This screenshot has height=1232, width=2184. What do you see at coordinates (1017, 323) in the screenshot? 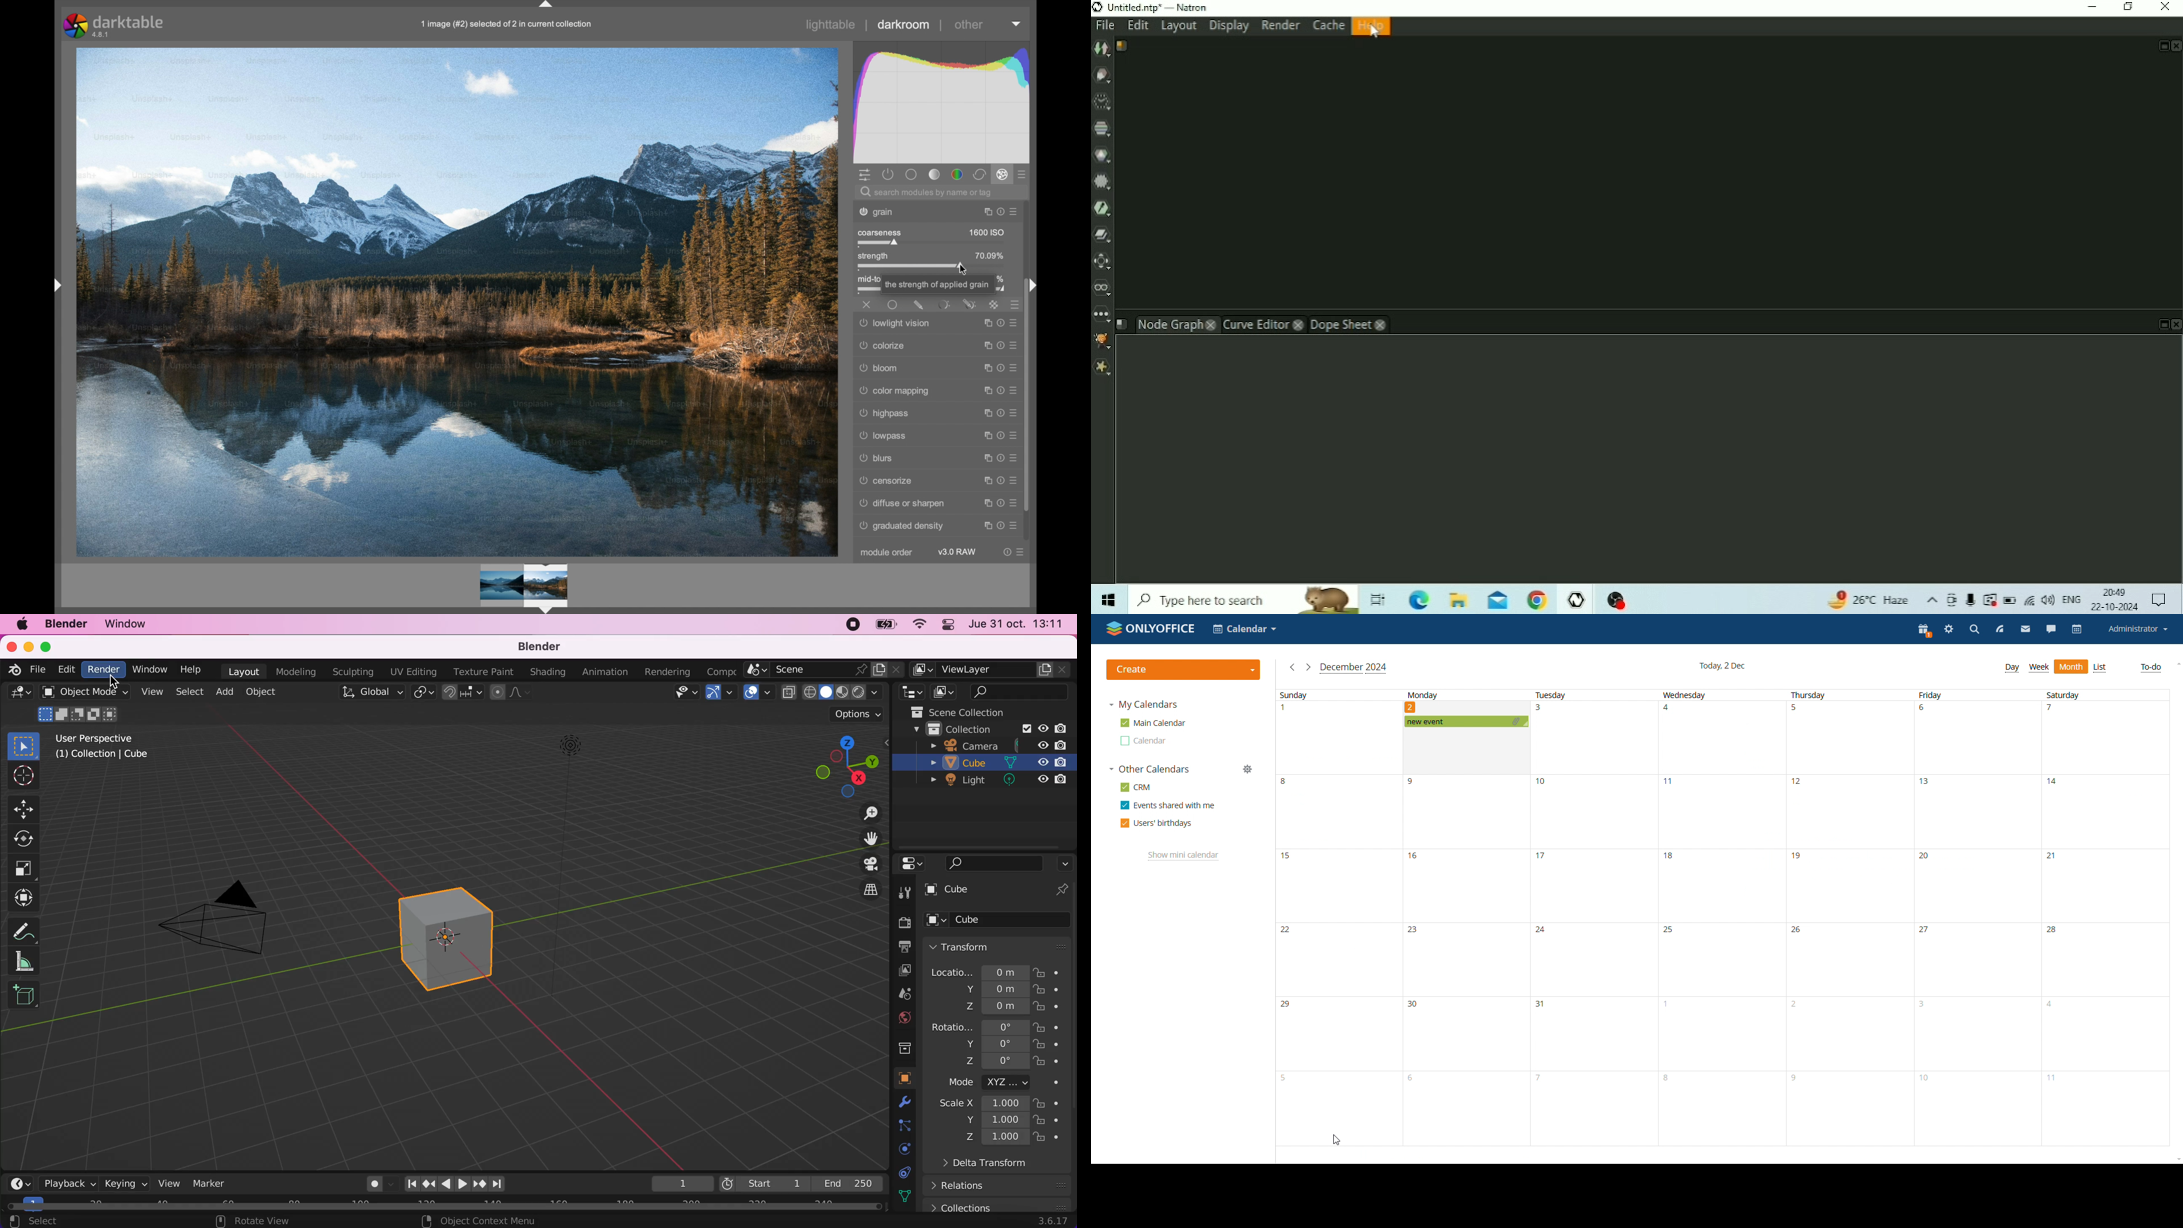
I see `presets` at bounding box center [1017, 323].